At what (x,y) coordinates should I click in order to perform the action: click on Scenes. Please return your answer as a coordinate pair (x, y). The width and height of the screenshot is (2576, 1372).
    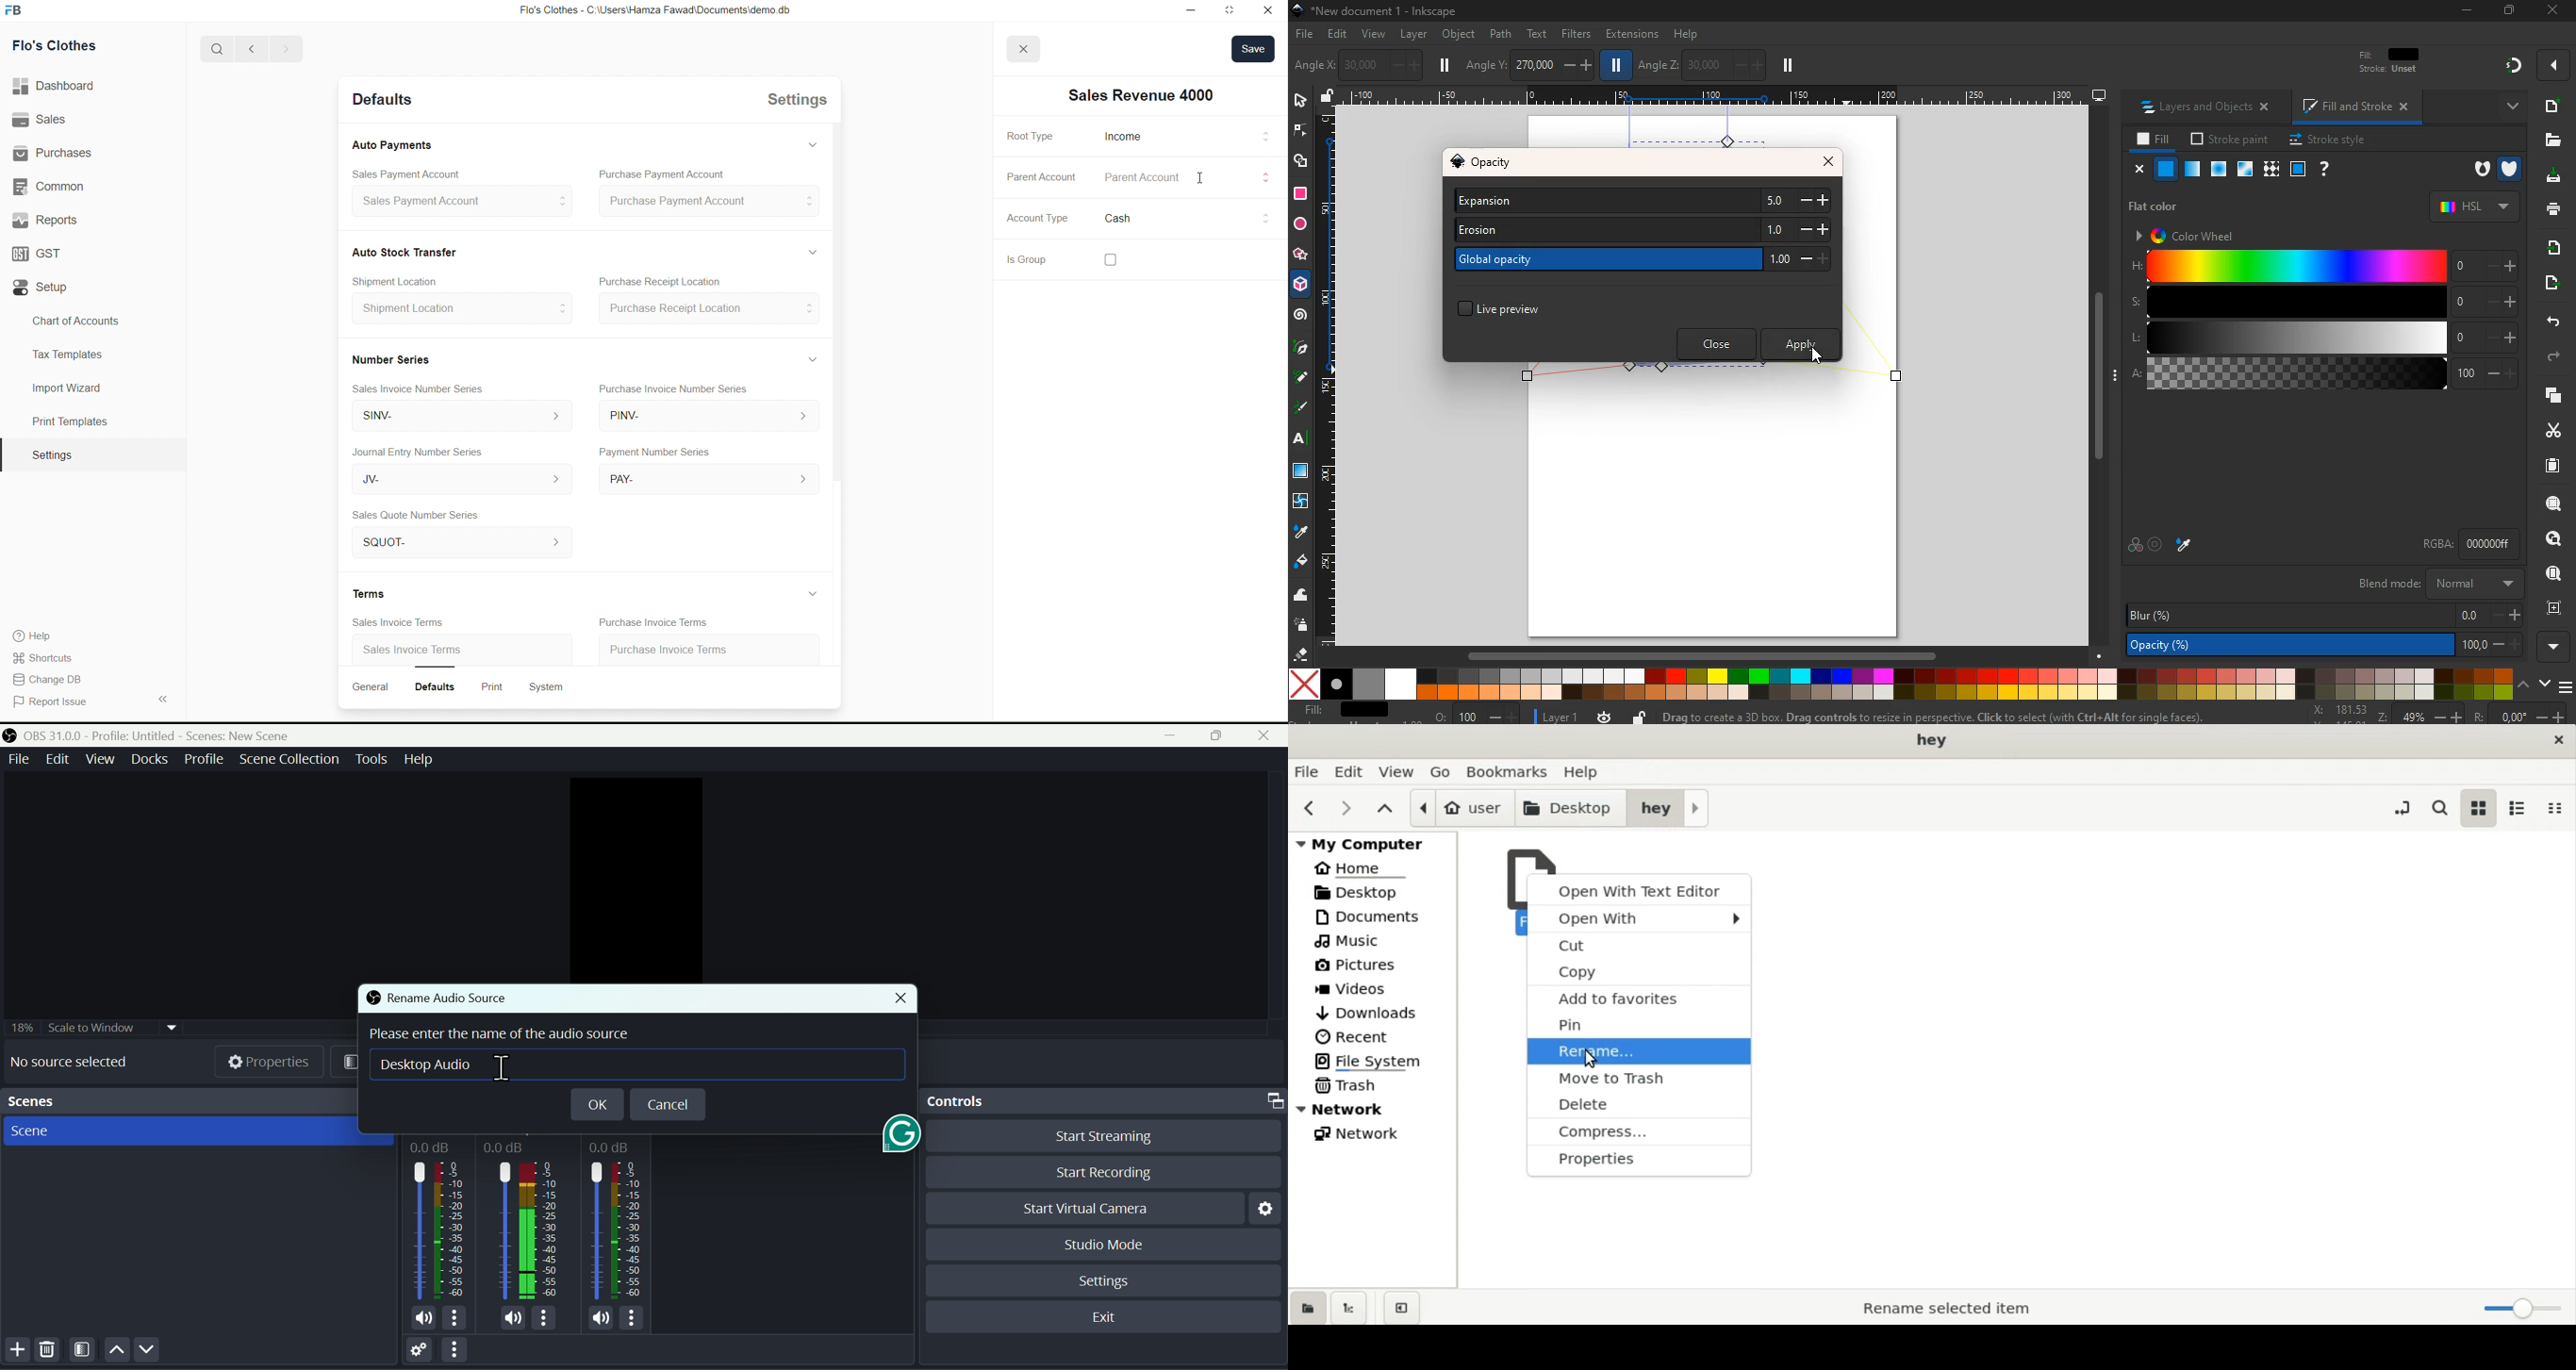
    Looking at the image, I should click on (192, 1133).